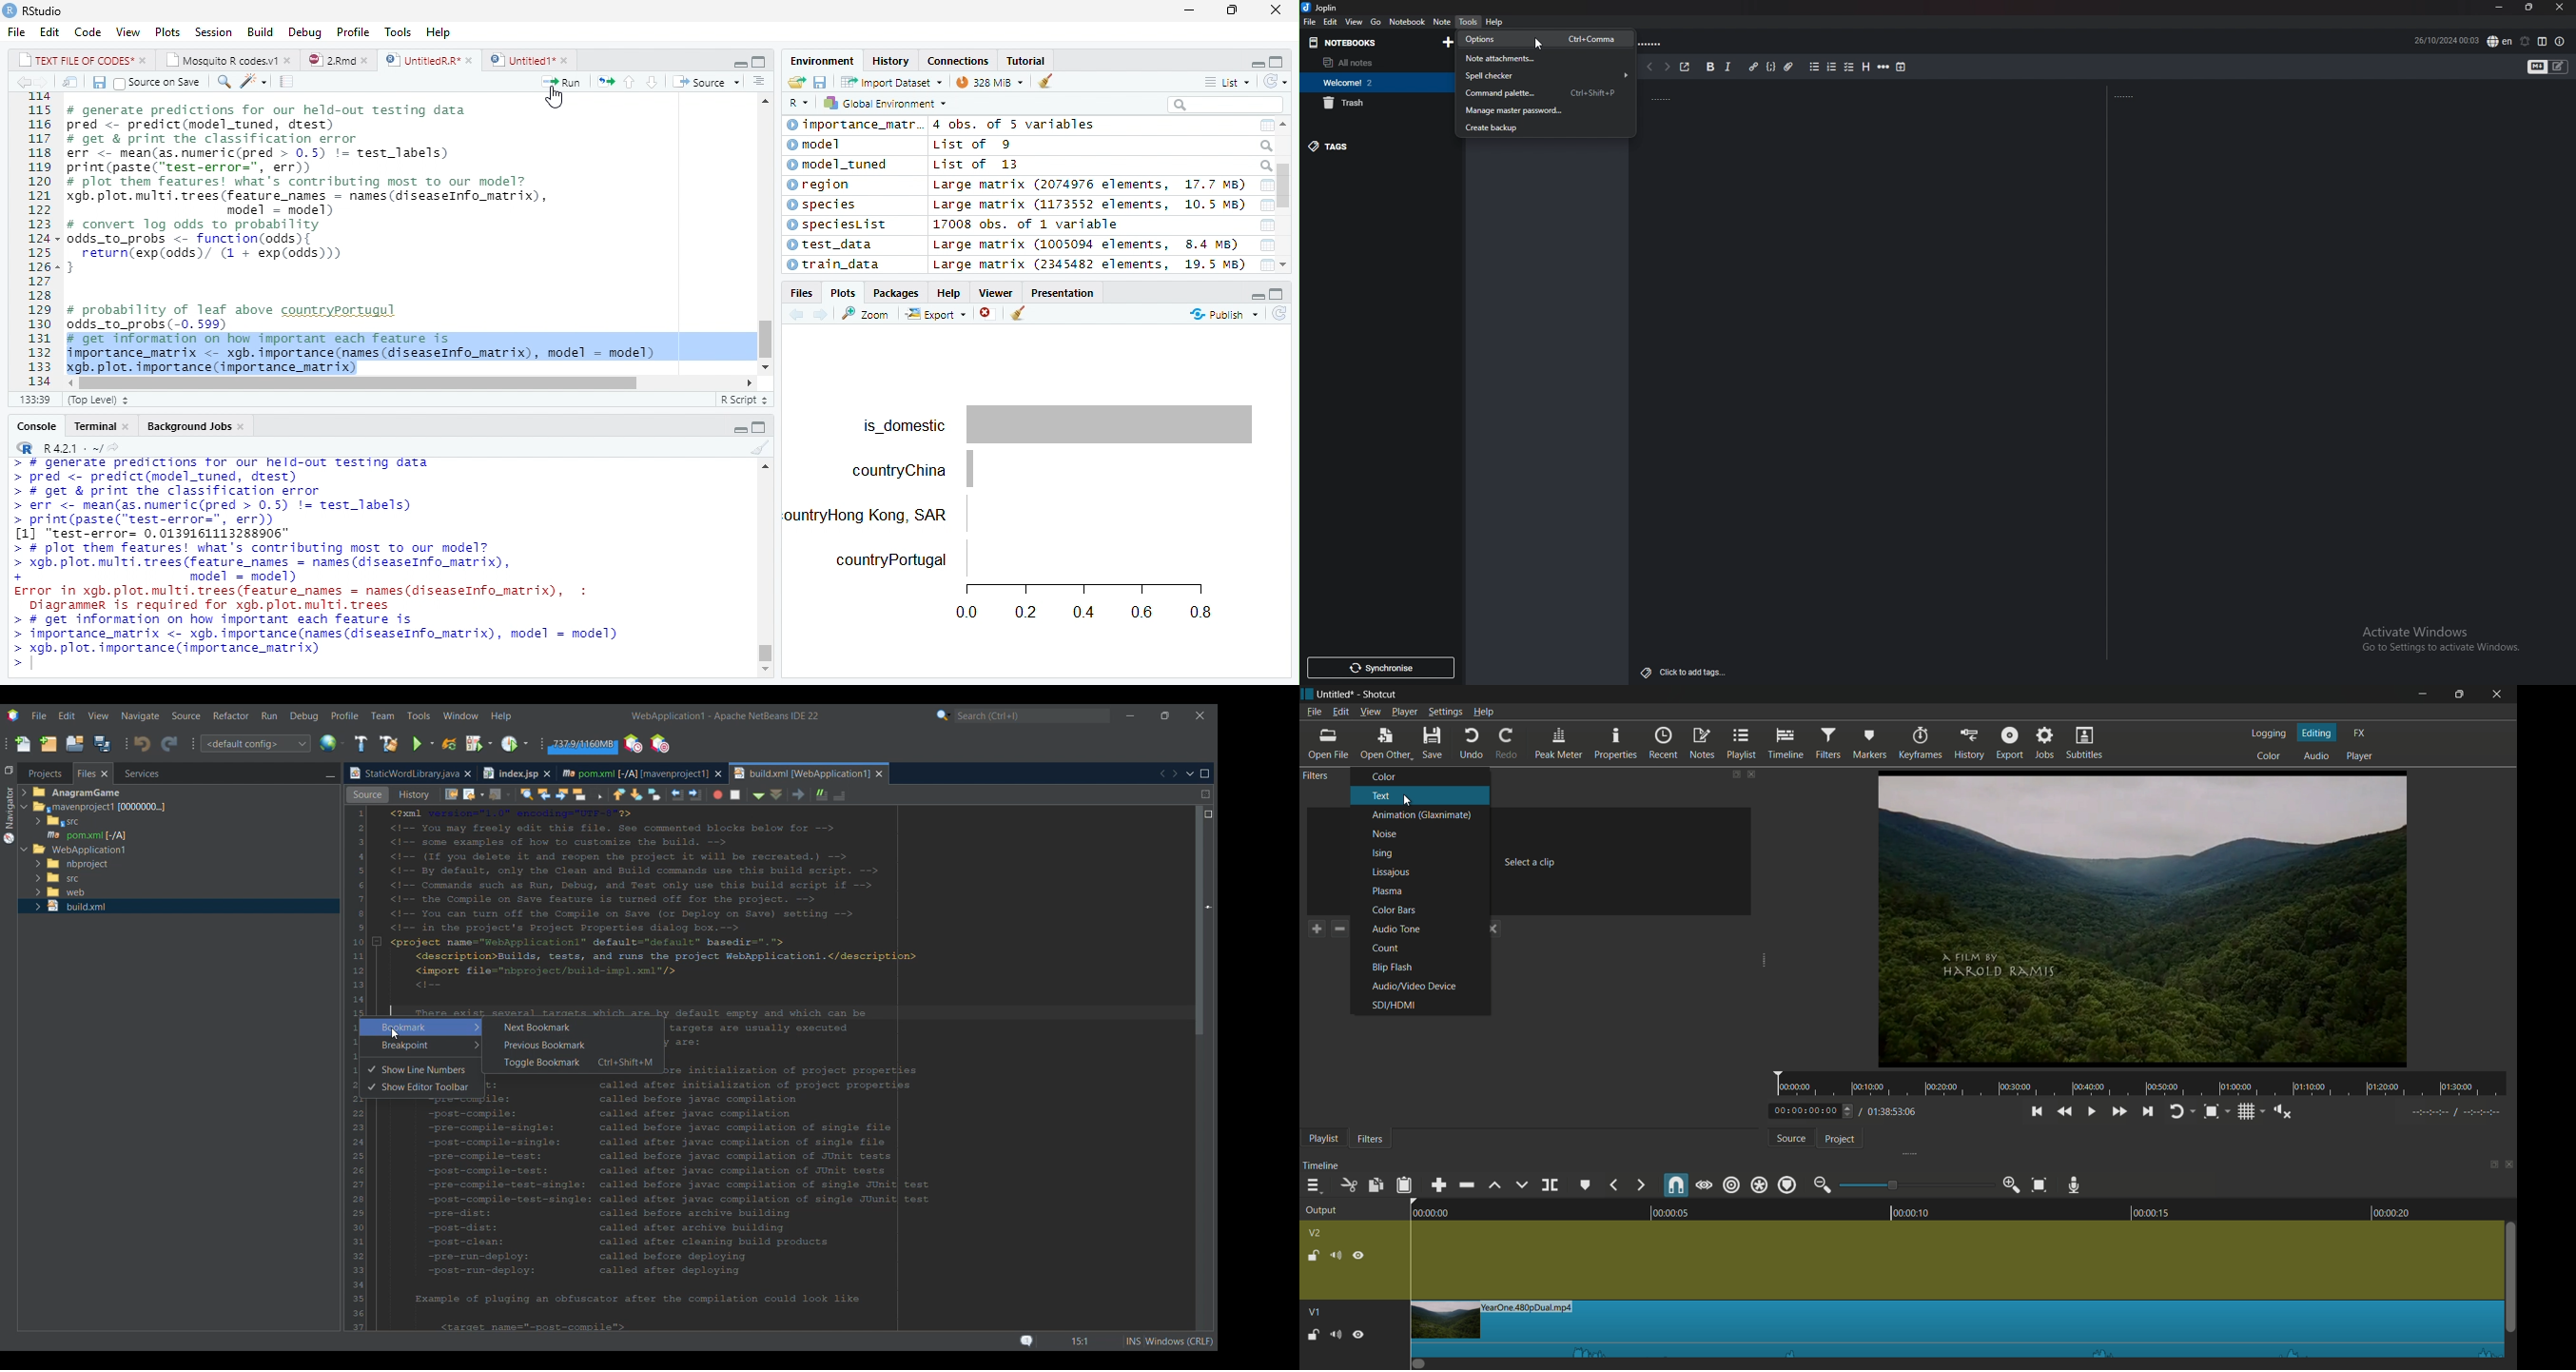 The width and height of the screenshot is (2576, 1372). I want to click on # generate predictions for our held-out testing data
pred <- predict(model_tuned, drest)
# get & print the classification error
err <- mean(as.numeric(pred > 0.5) != test_labels)
print (paste(“test-error=", err))
# plot them features! what's contributing most to our model?
gb. plot. multi. trees (feature_names = names (diseaseInfo_matrix),
model = model)
# convert log odds to probability
odds_to_probs <- function(odds){
return(exp(odds)/ (1 + exp(0dds)))
3, so click(318, 194).